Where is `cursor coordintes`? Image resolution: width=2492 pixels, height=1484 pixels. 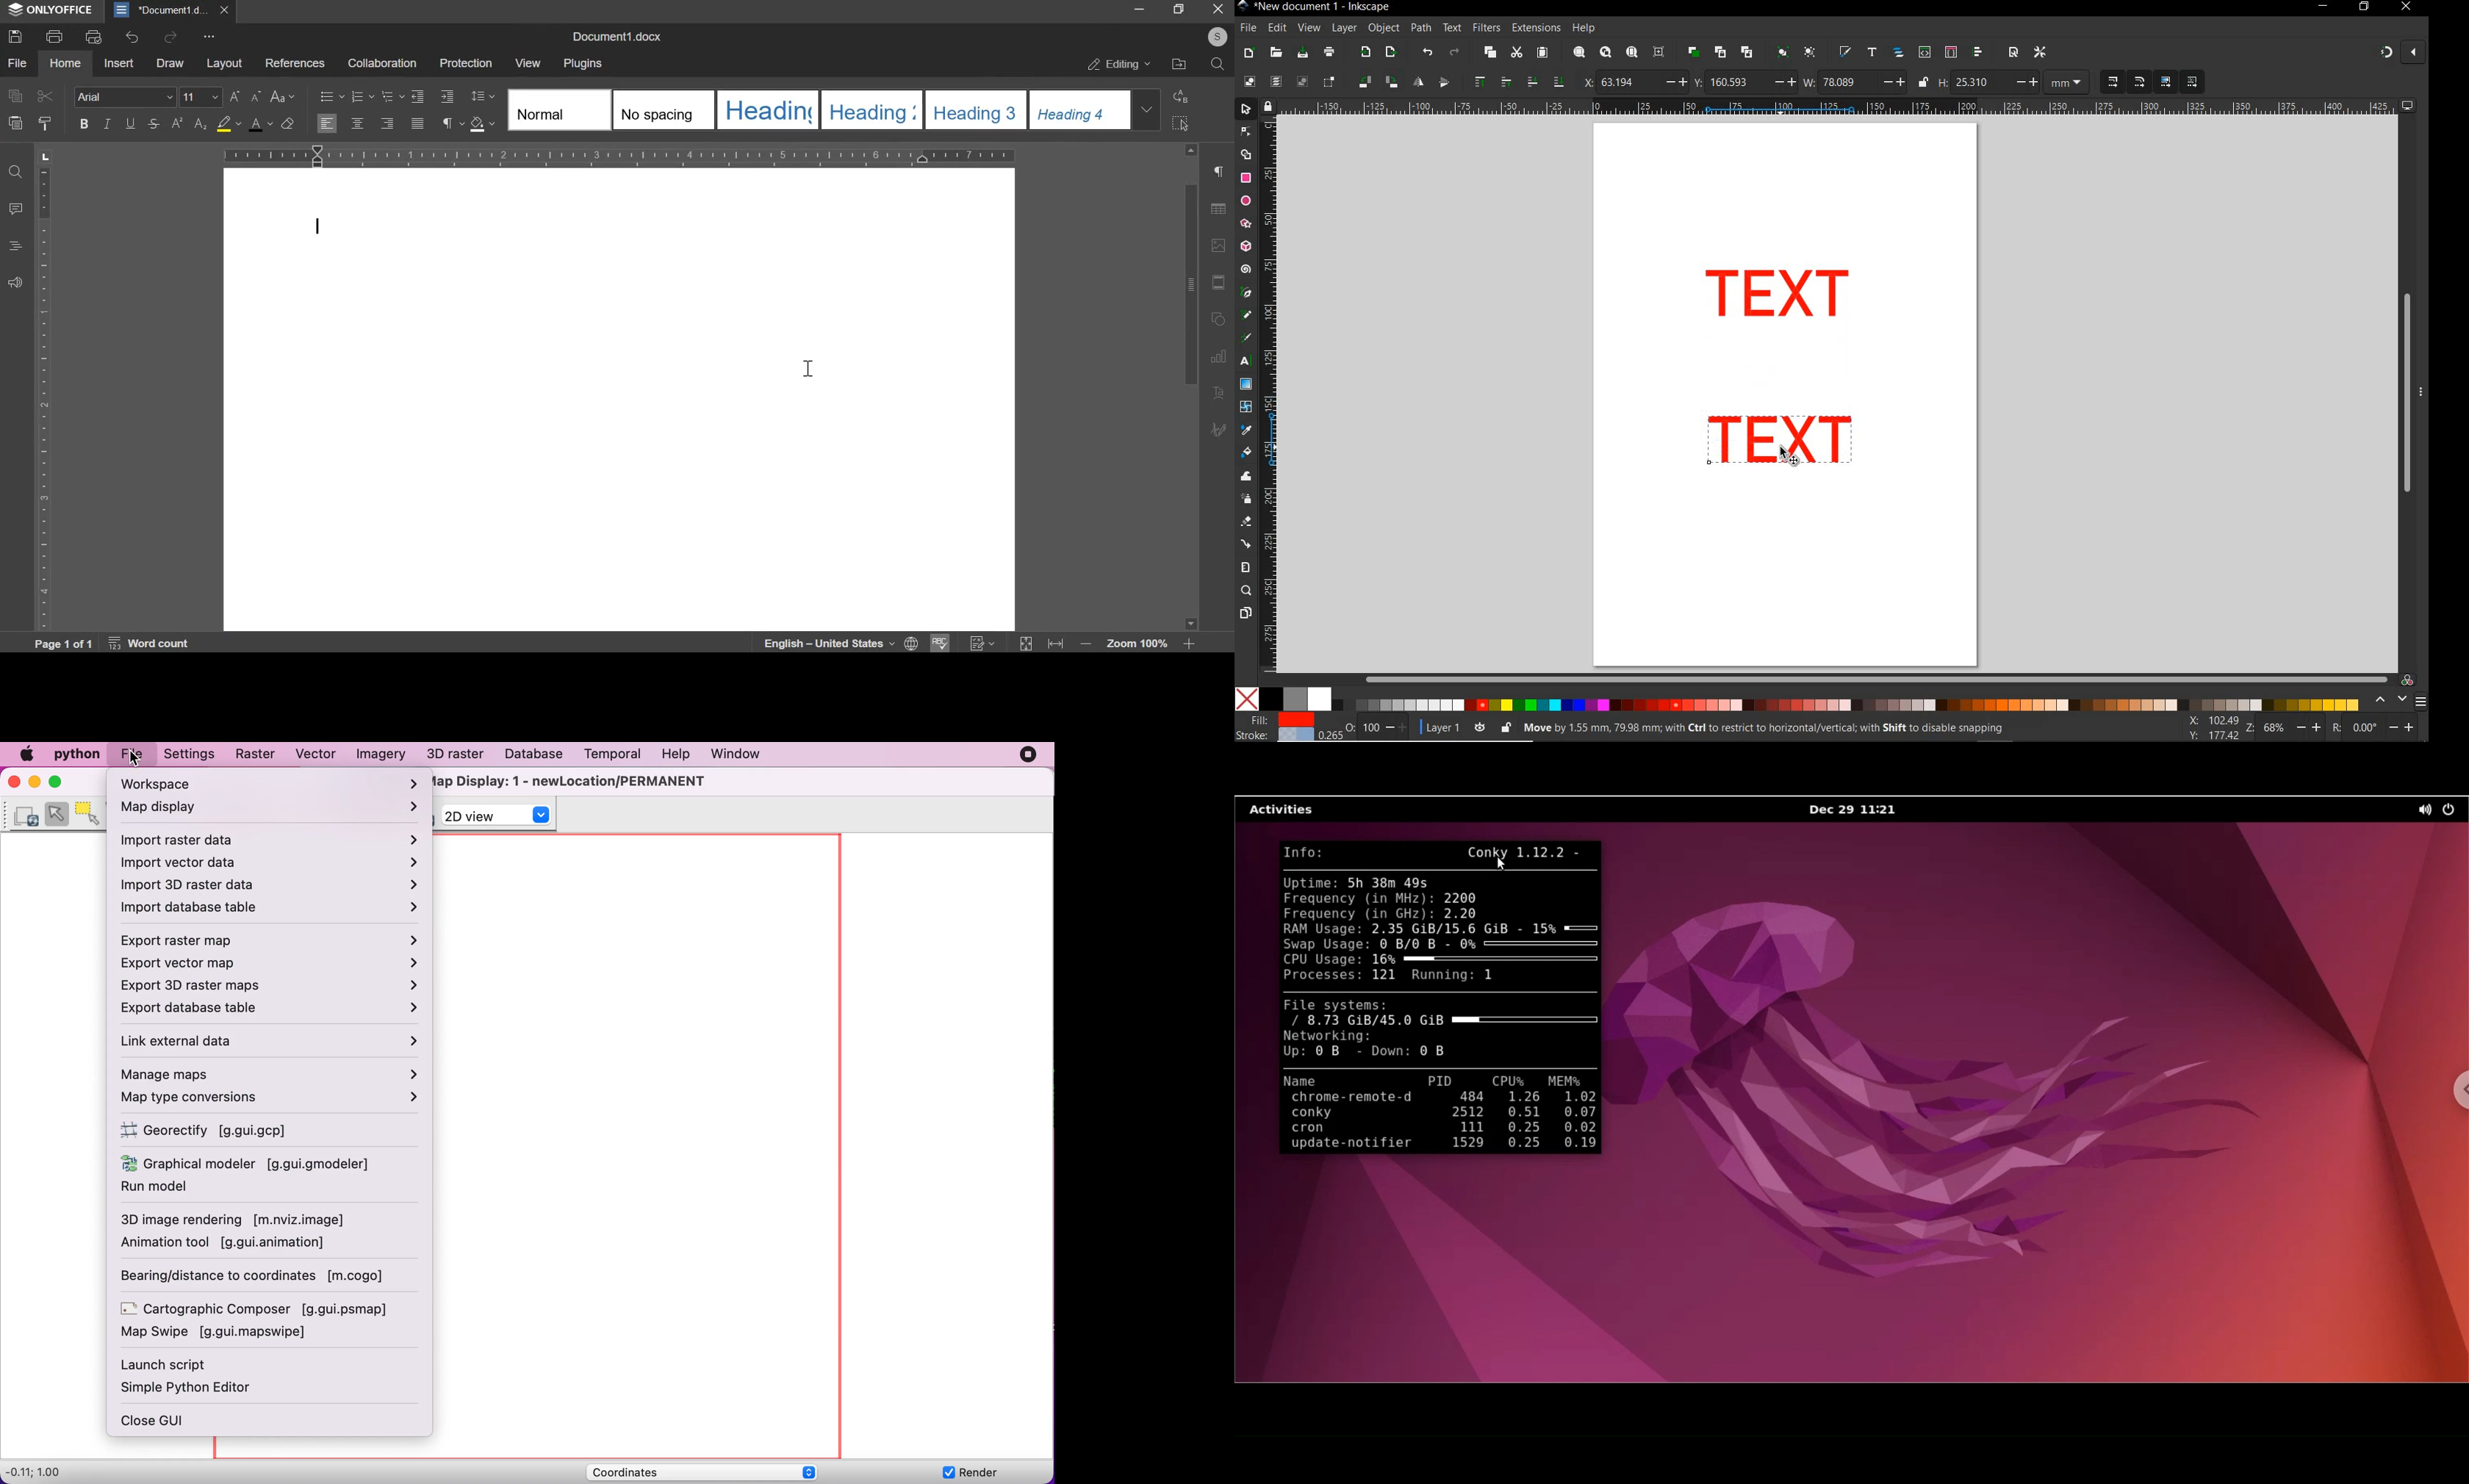 cursor coordintes is located at coordinates (2211, 726).